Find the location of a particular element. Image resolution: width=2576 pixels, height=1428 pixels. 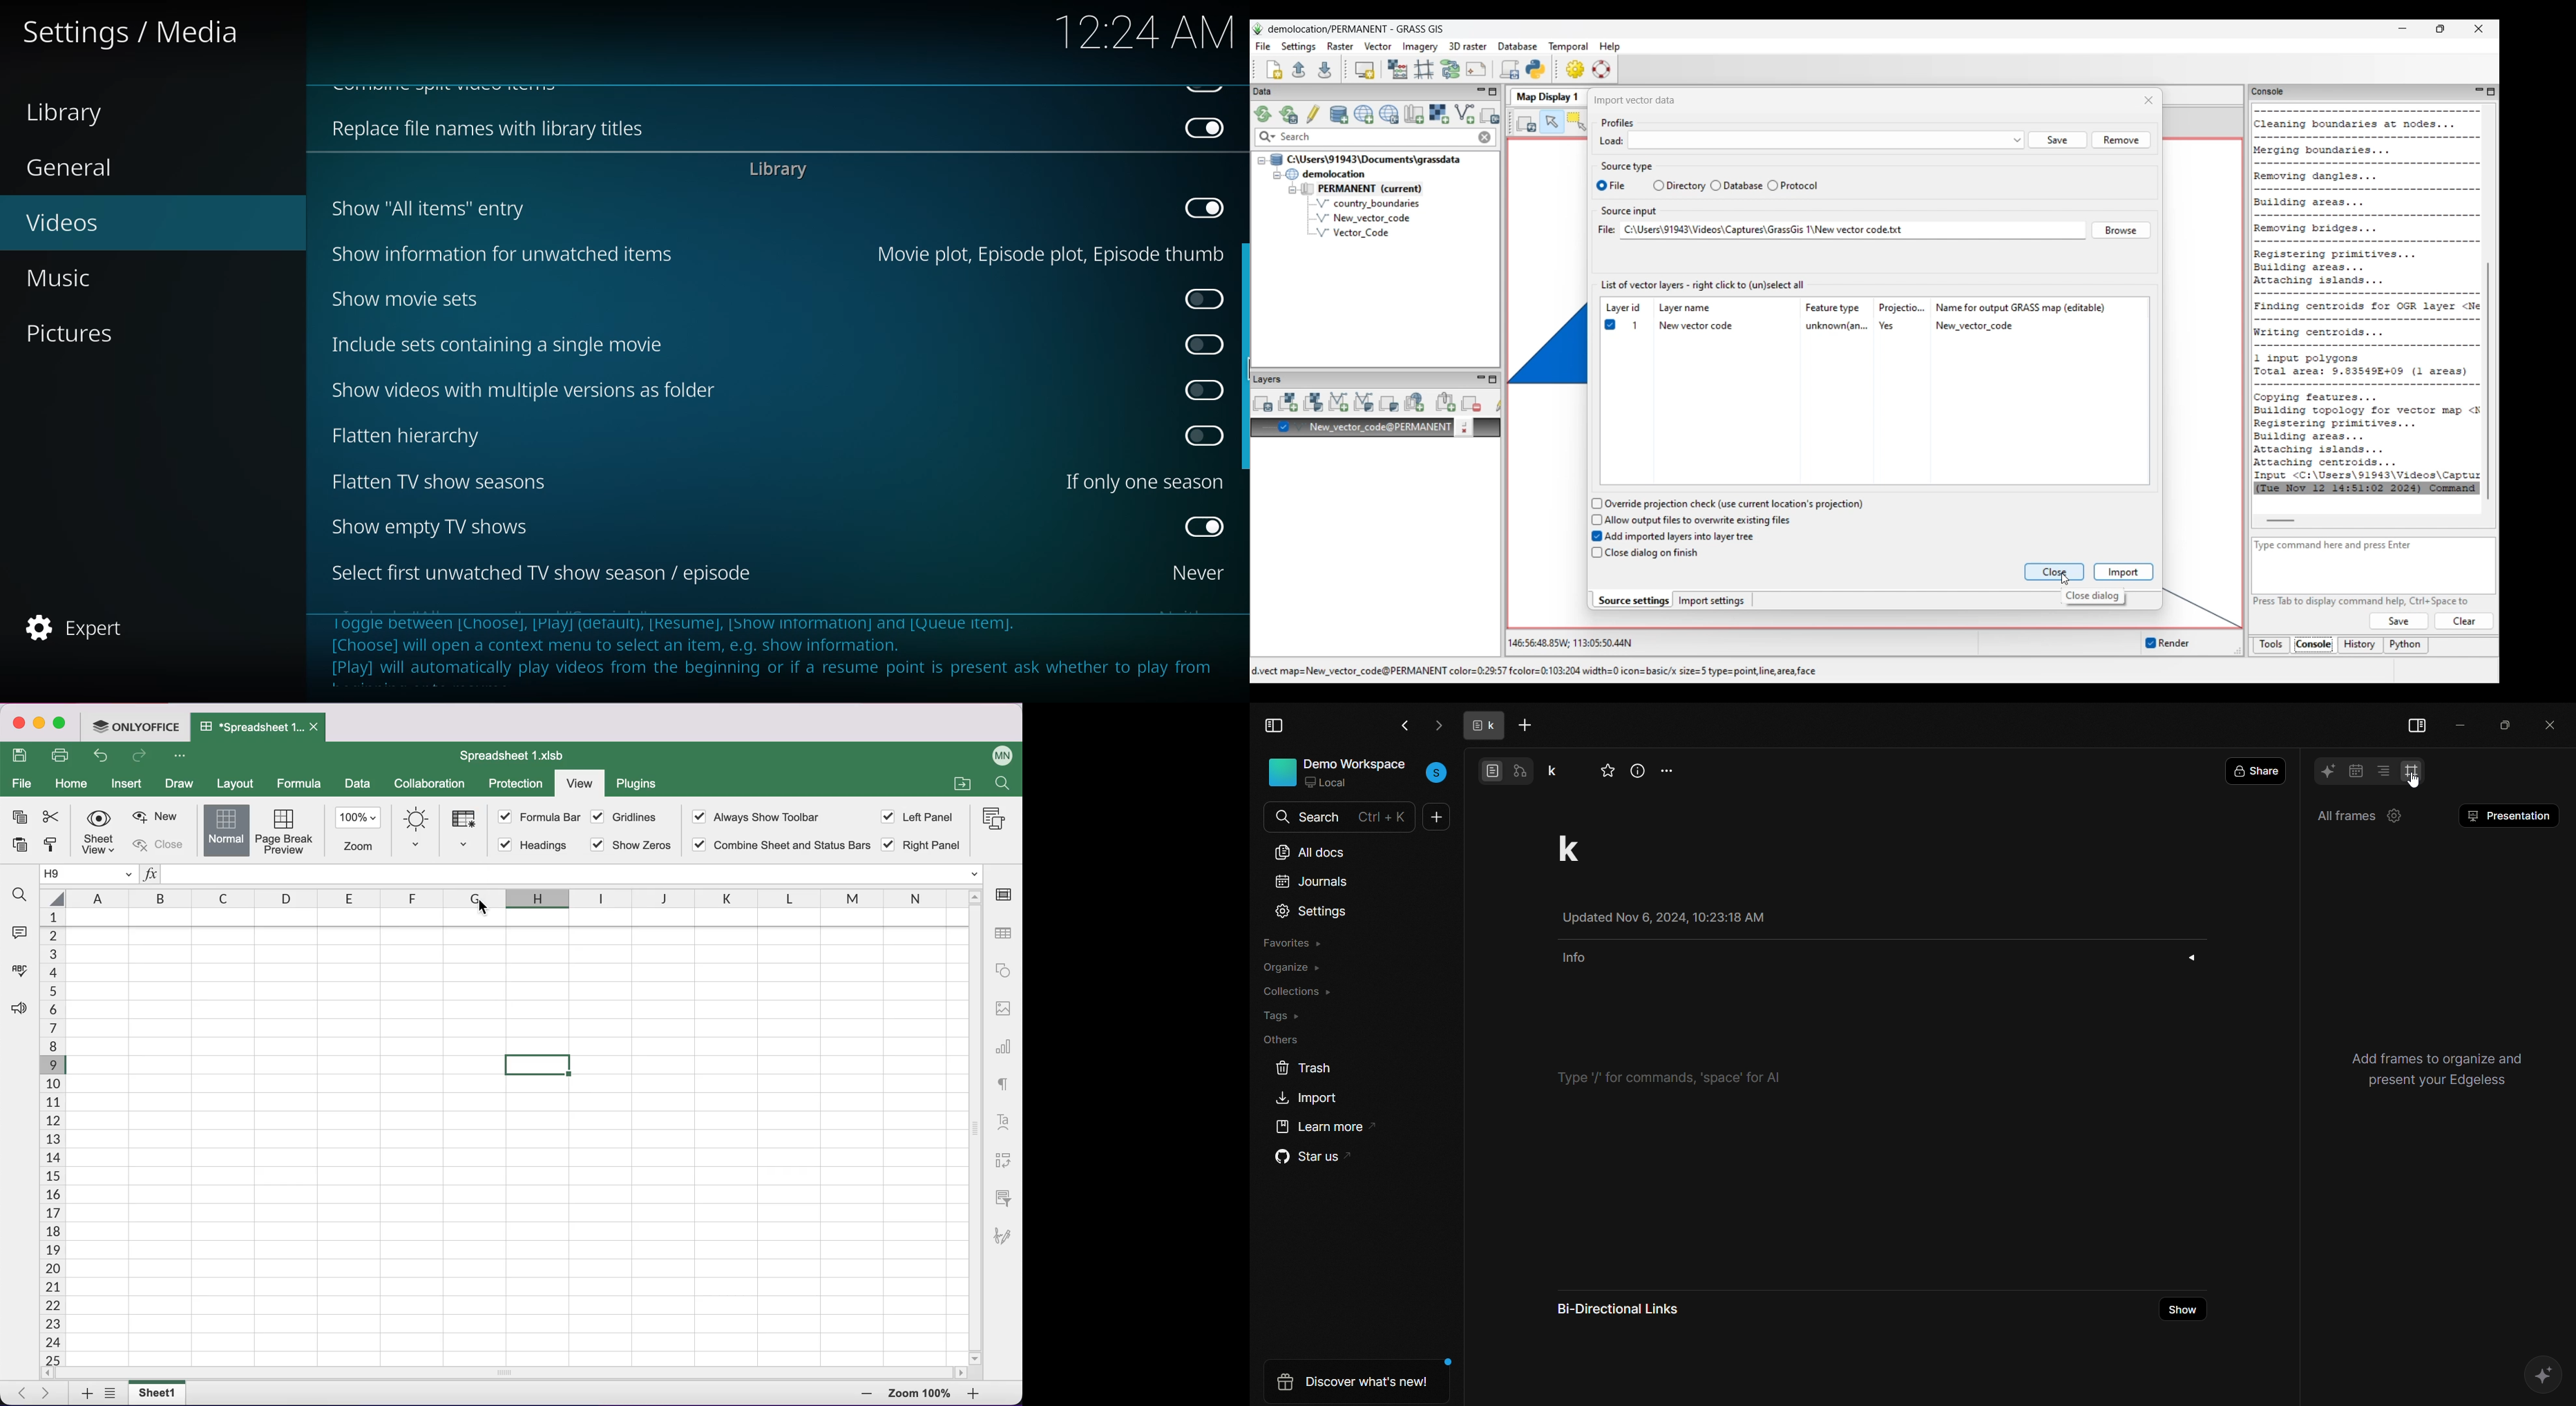

minimize is located at coordinates (2463, 723).